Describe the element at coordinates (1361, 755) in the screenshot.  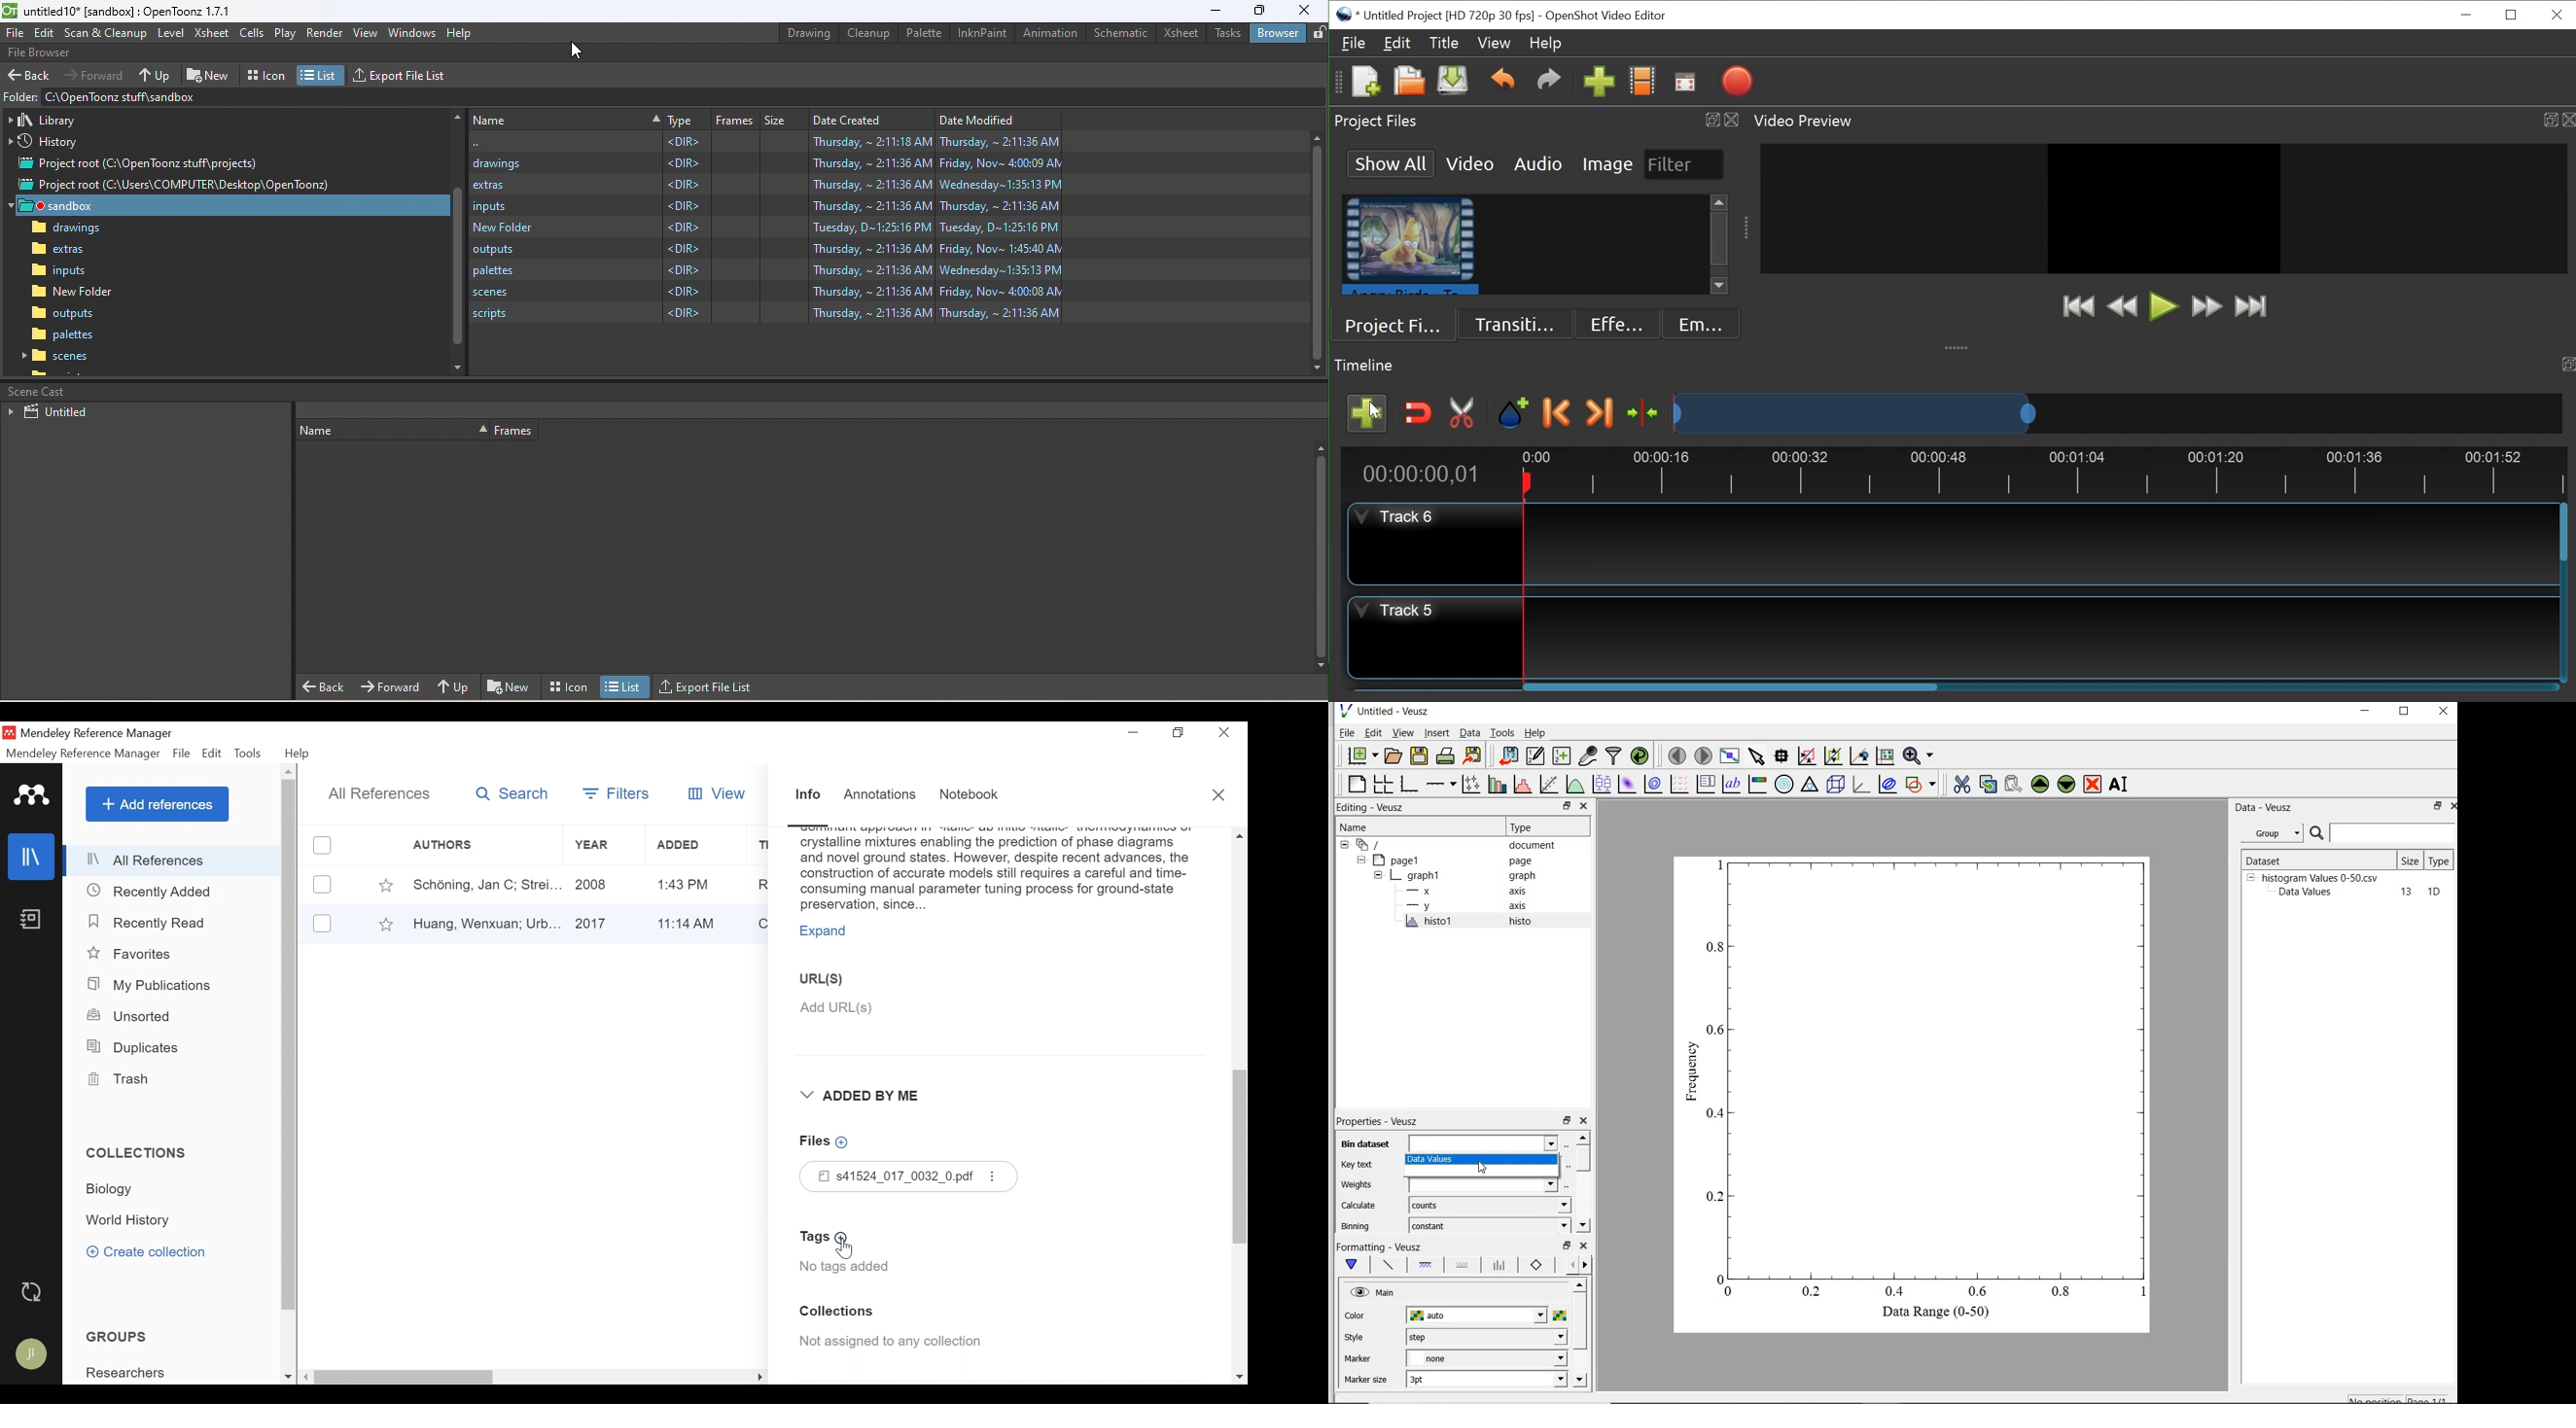
I see `new document` at that location.